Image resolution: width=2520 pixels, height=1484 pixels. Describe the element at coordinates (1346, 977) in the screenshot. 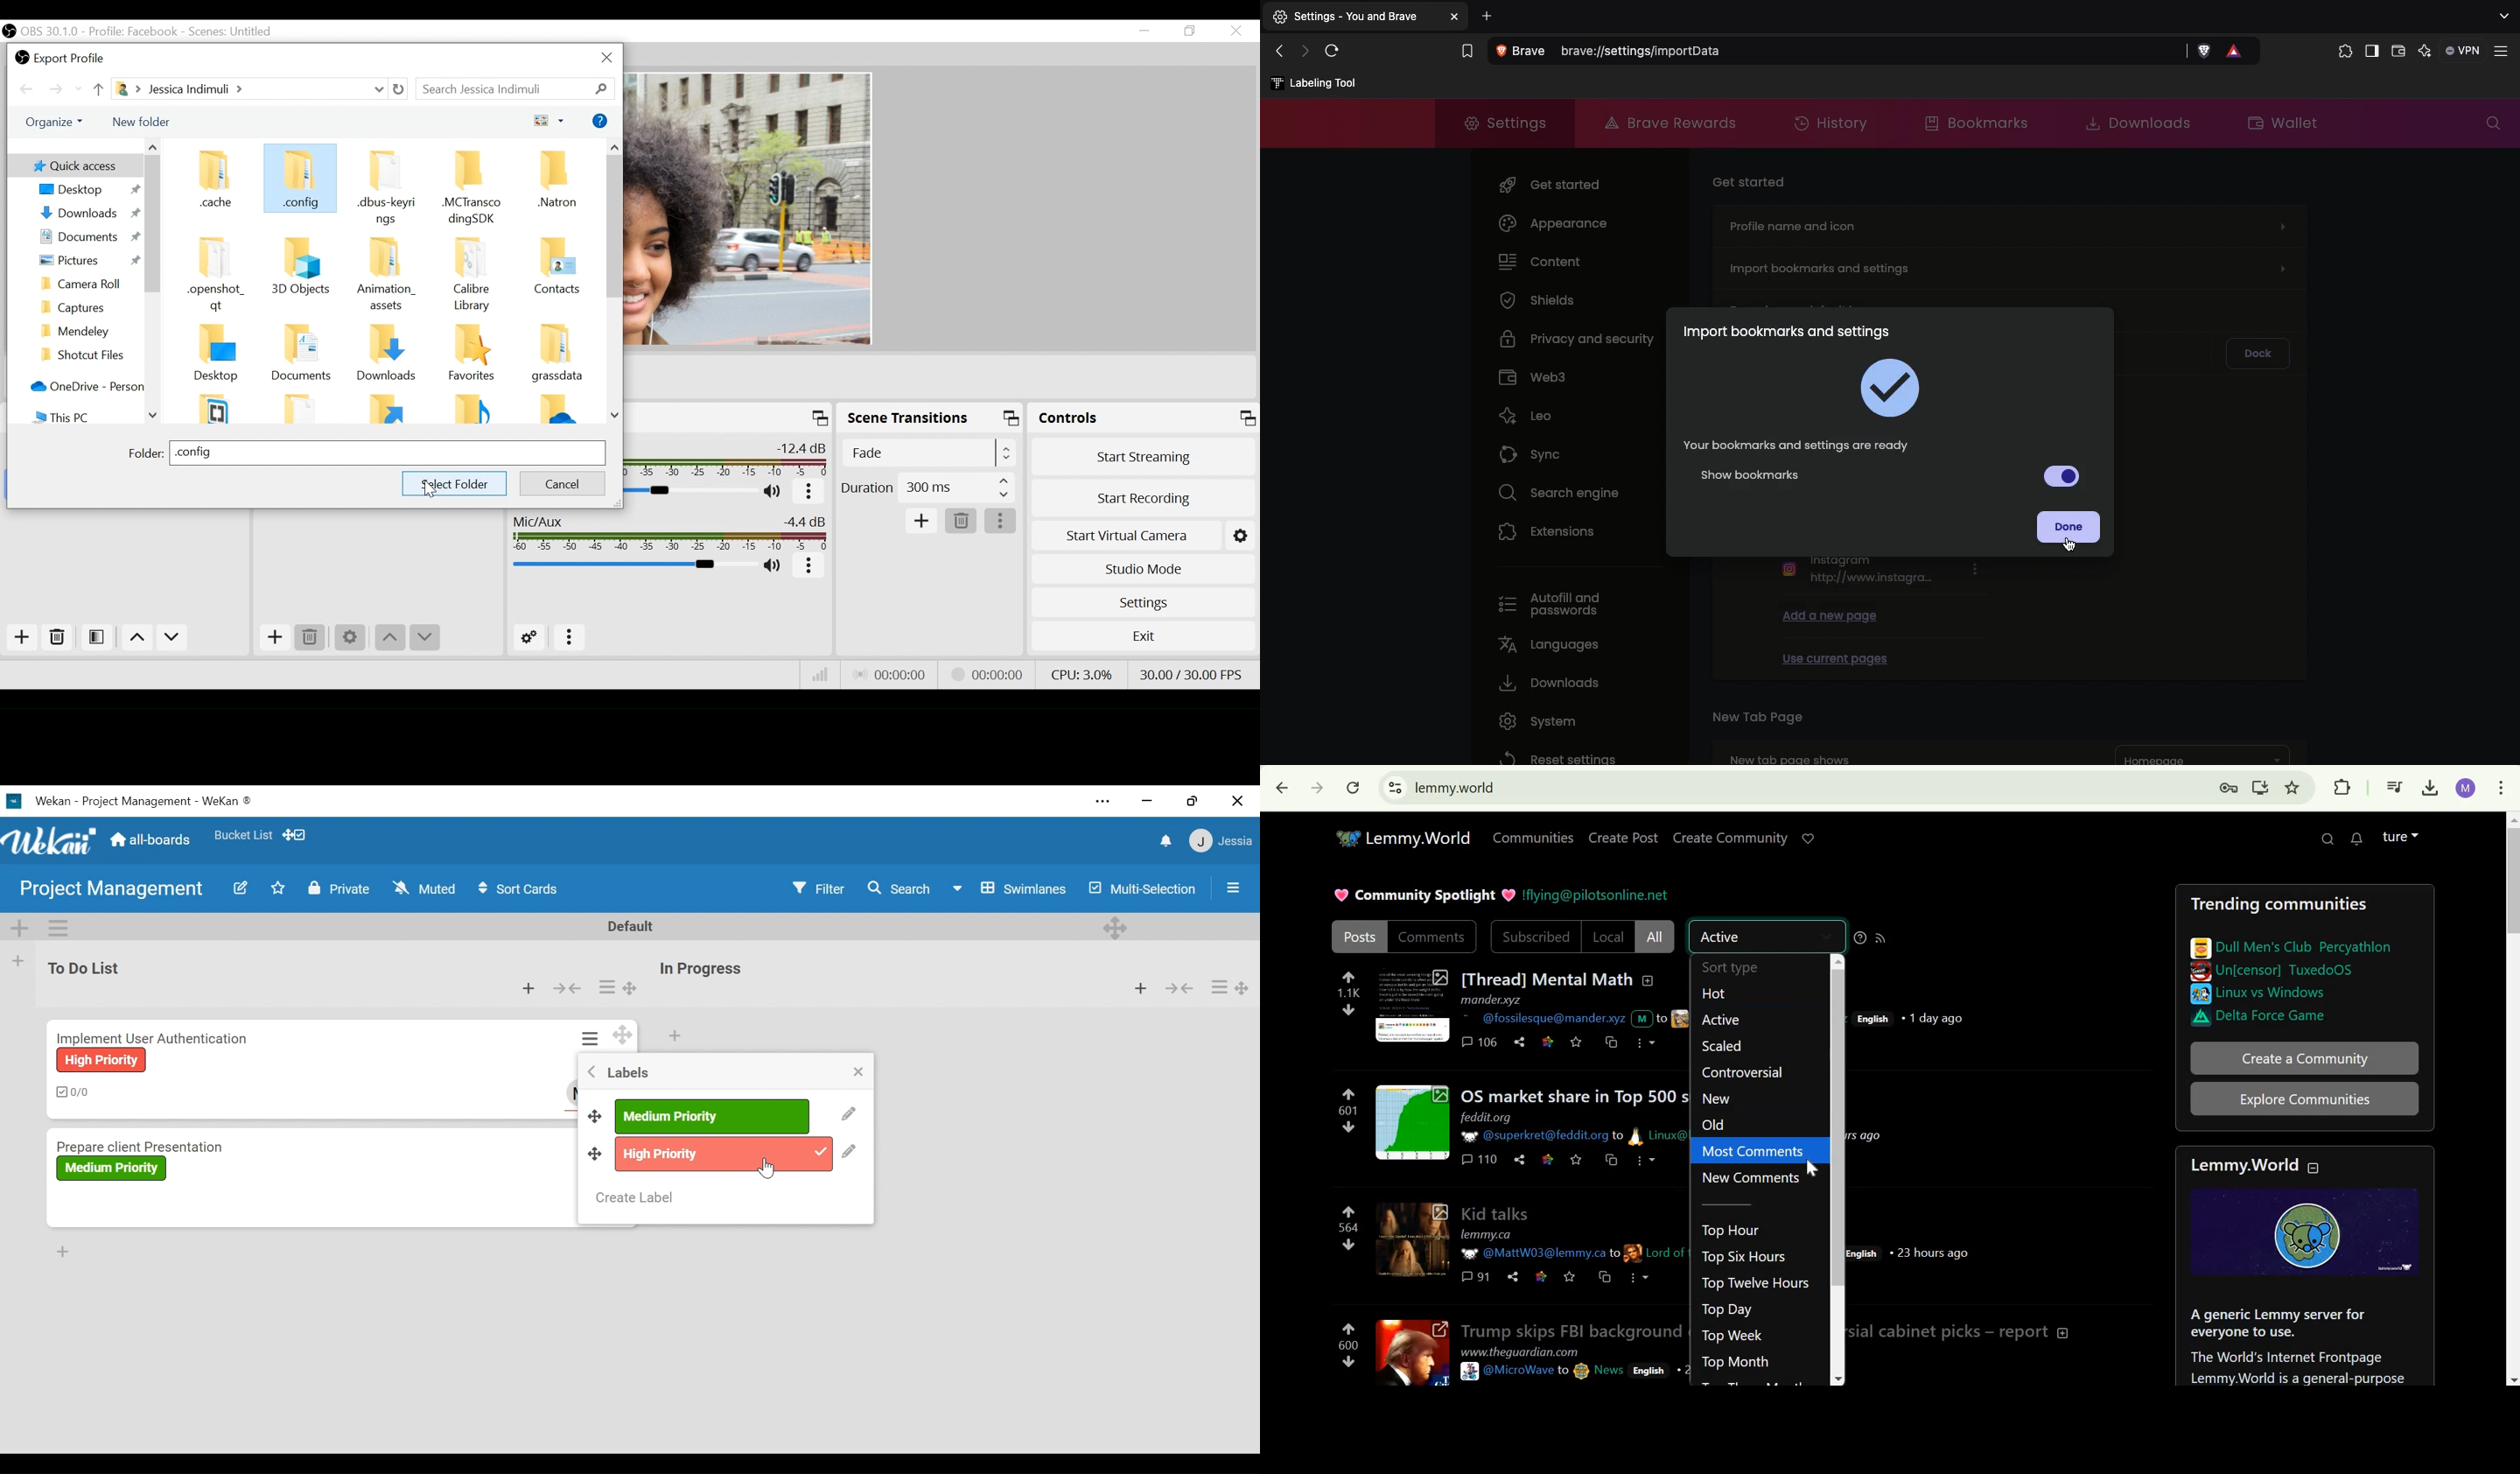

I see `upvote` at that location.